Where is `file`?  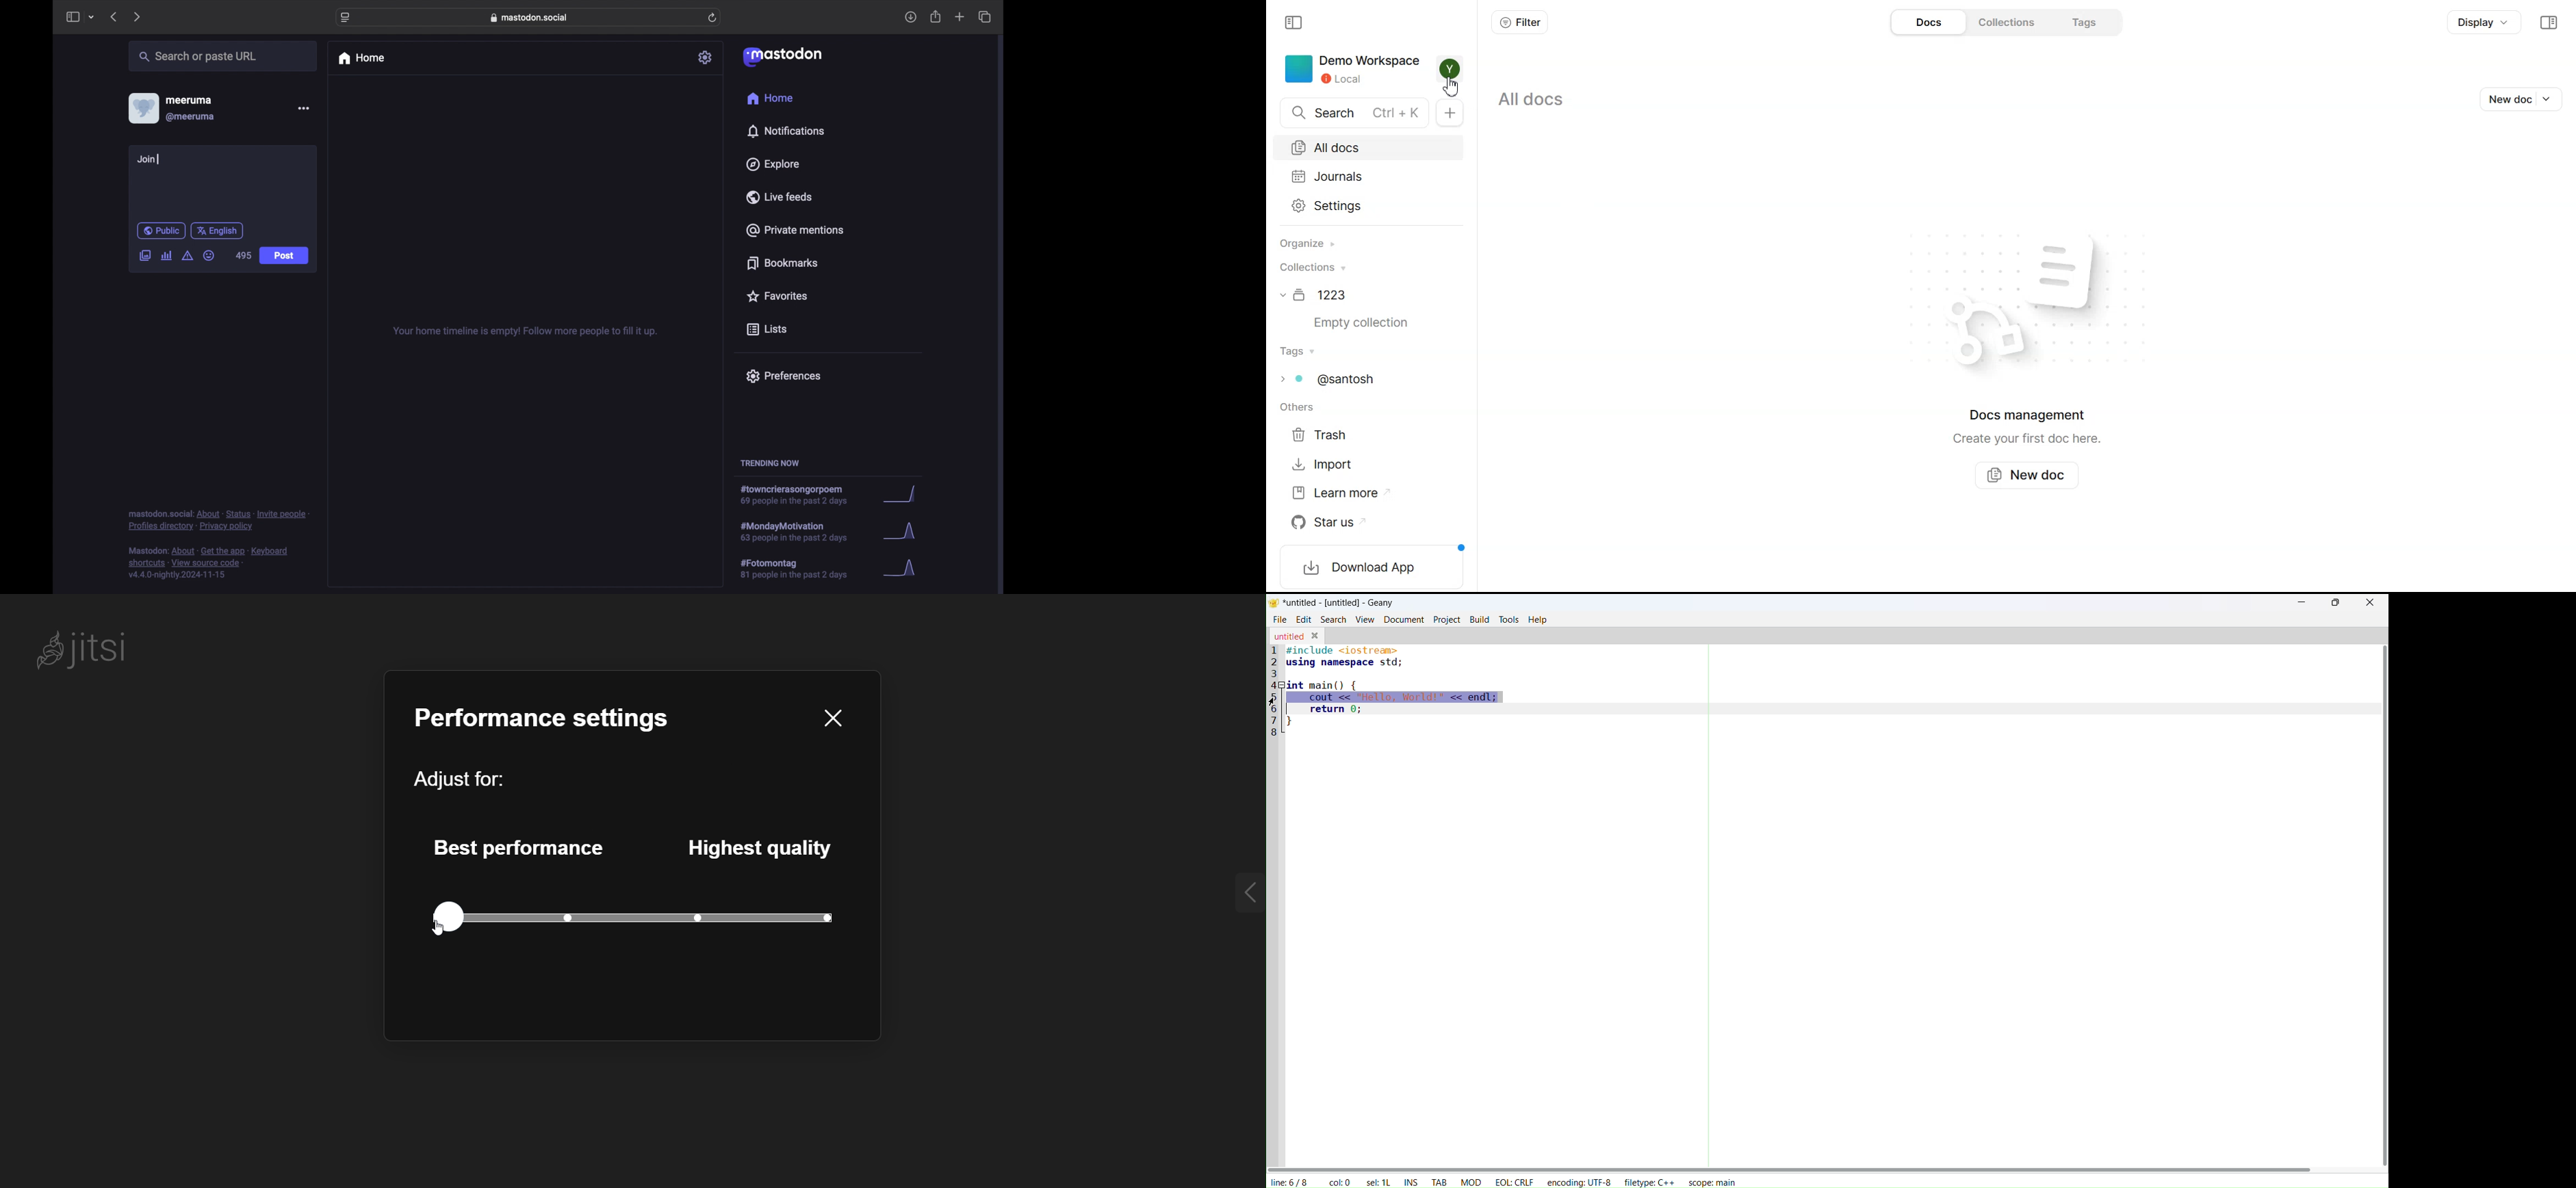 file is located at coordinates (1279, 619).